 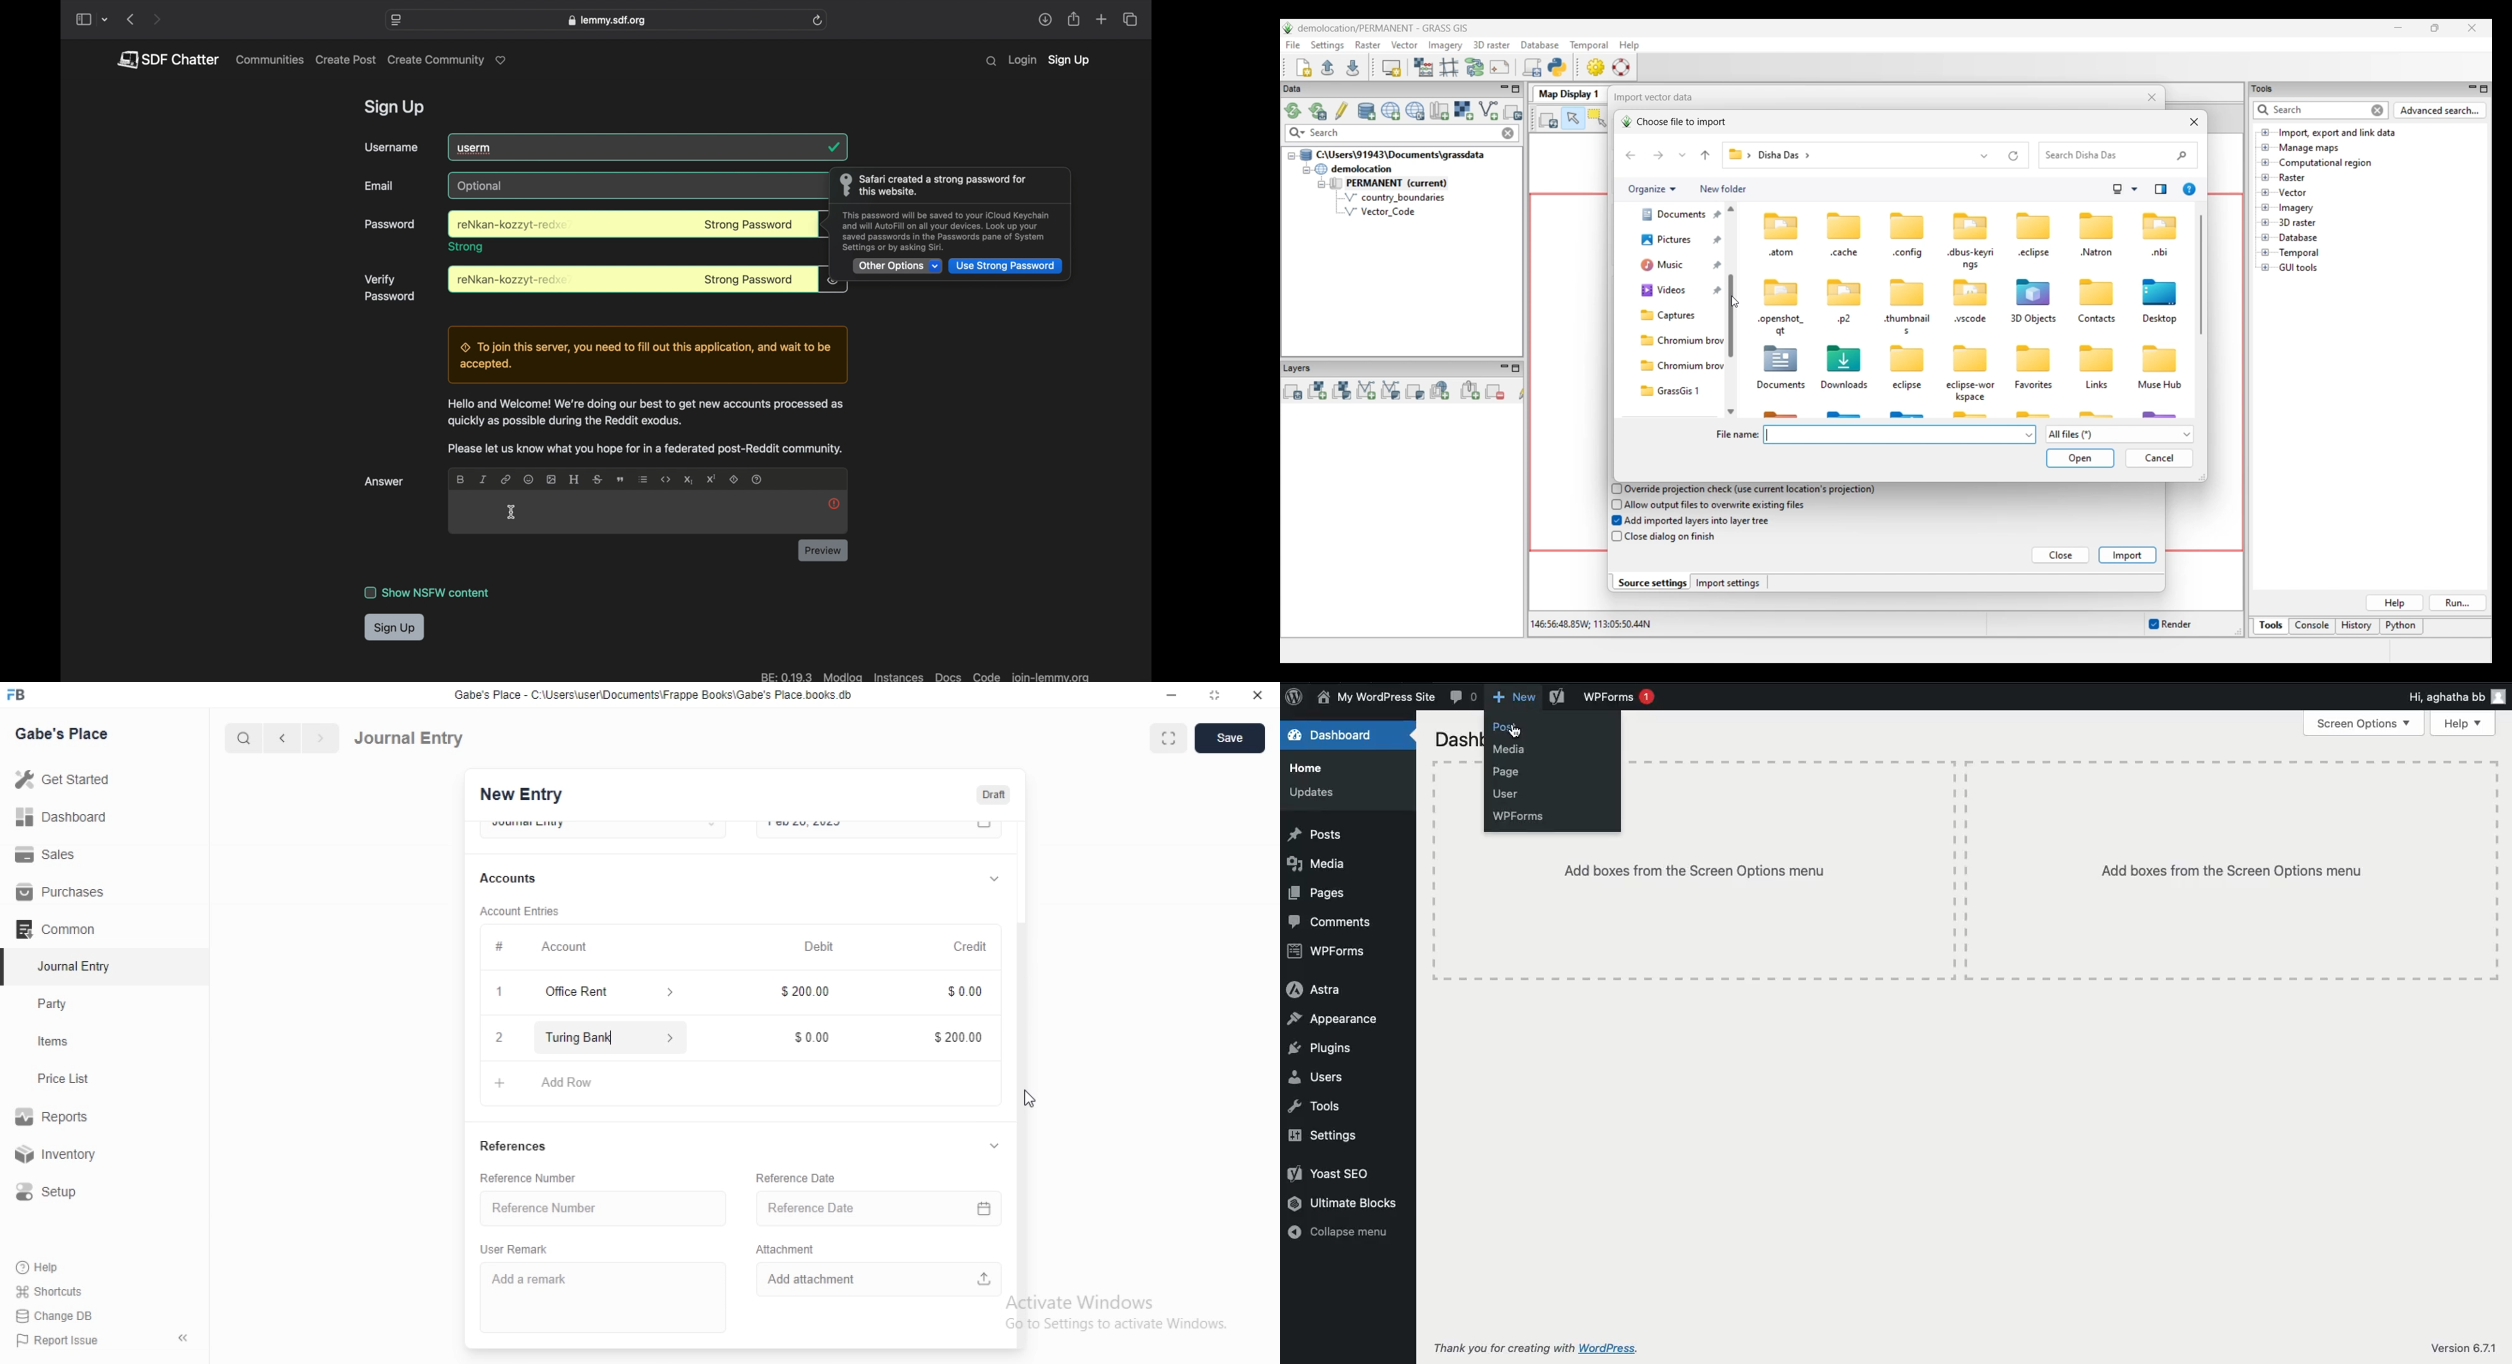 What do you see at coordinates (573, 479) in the screenshot?
I see `heading` at bounding box center [573, 479].